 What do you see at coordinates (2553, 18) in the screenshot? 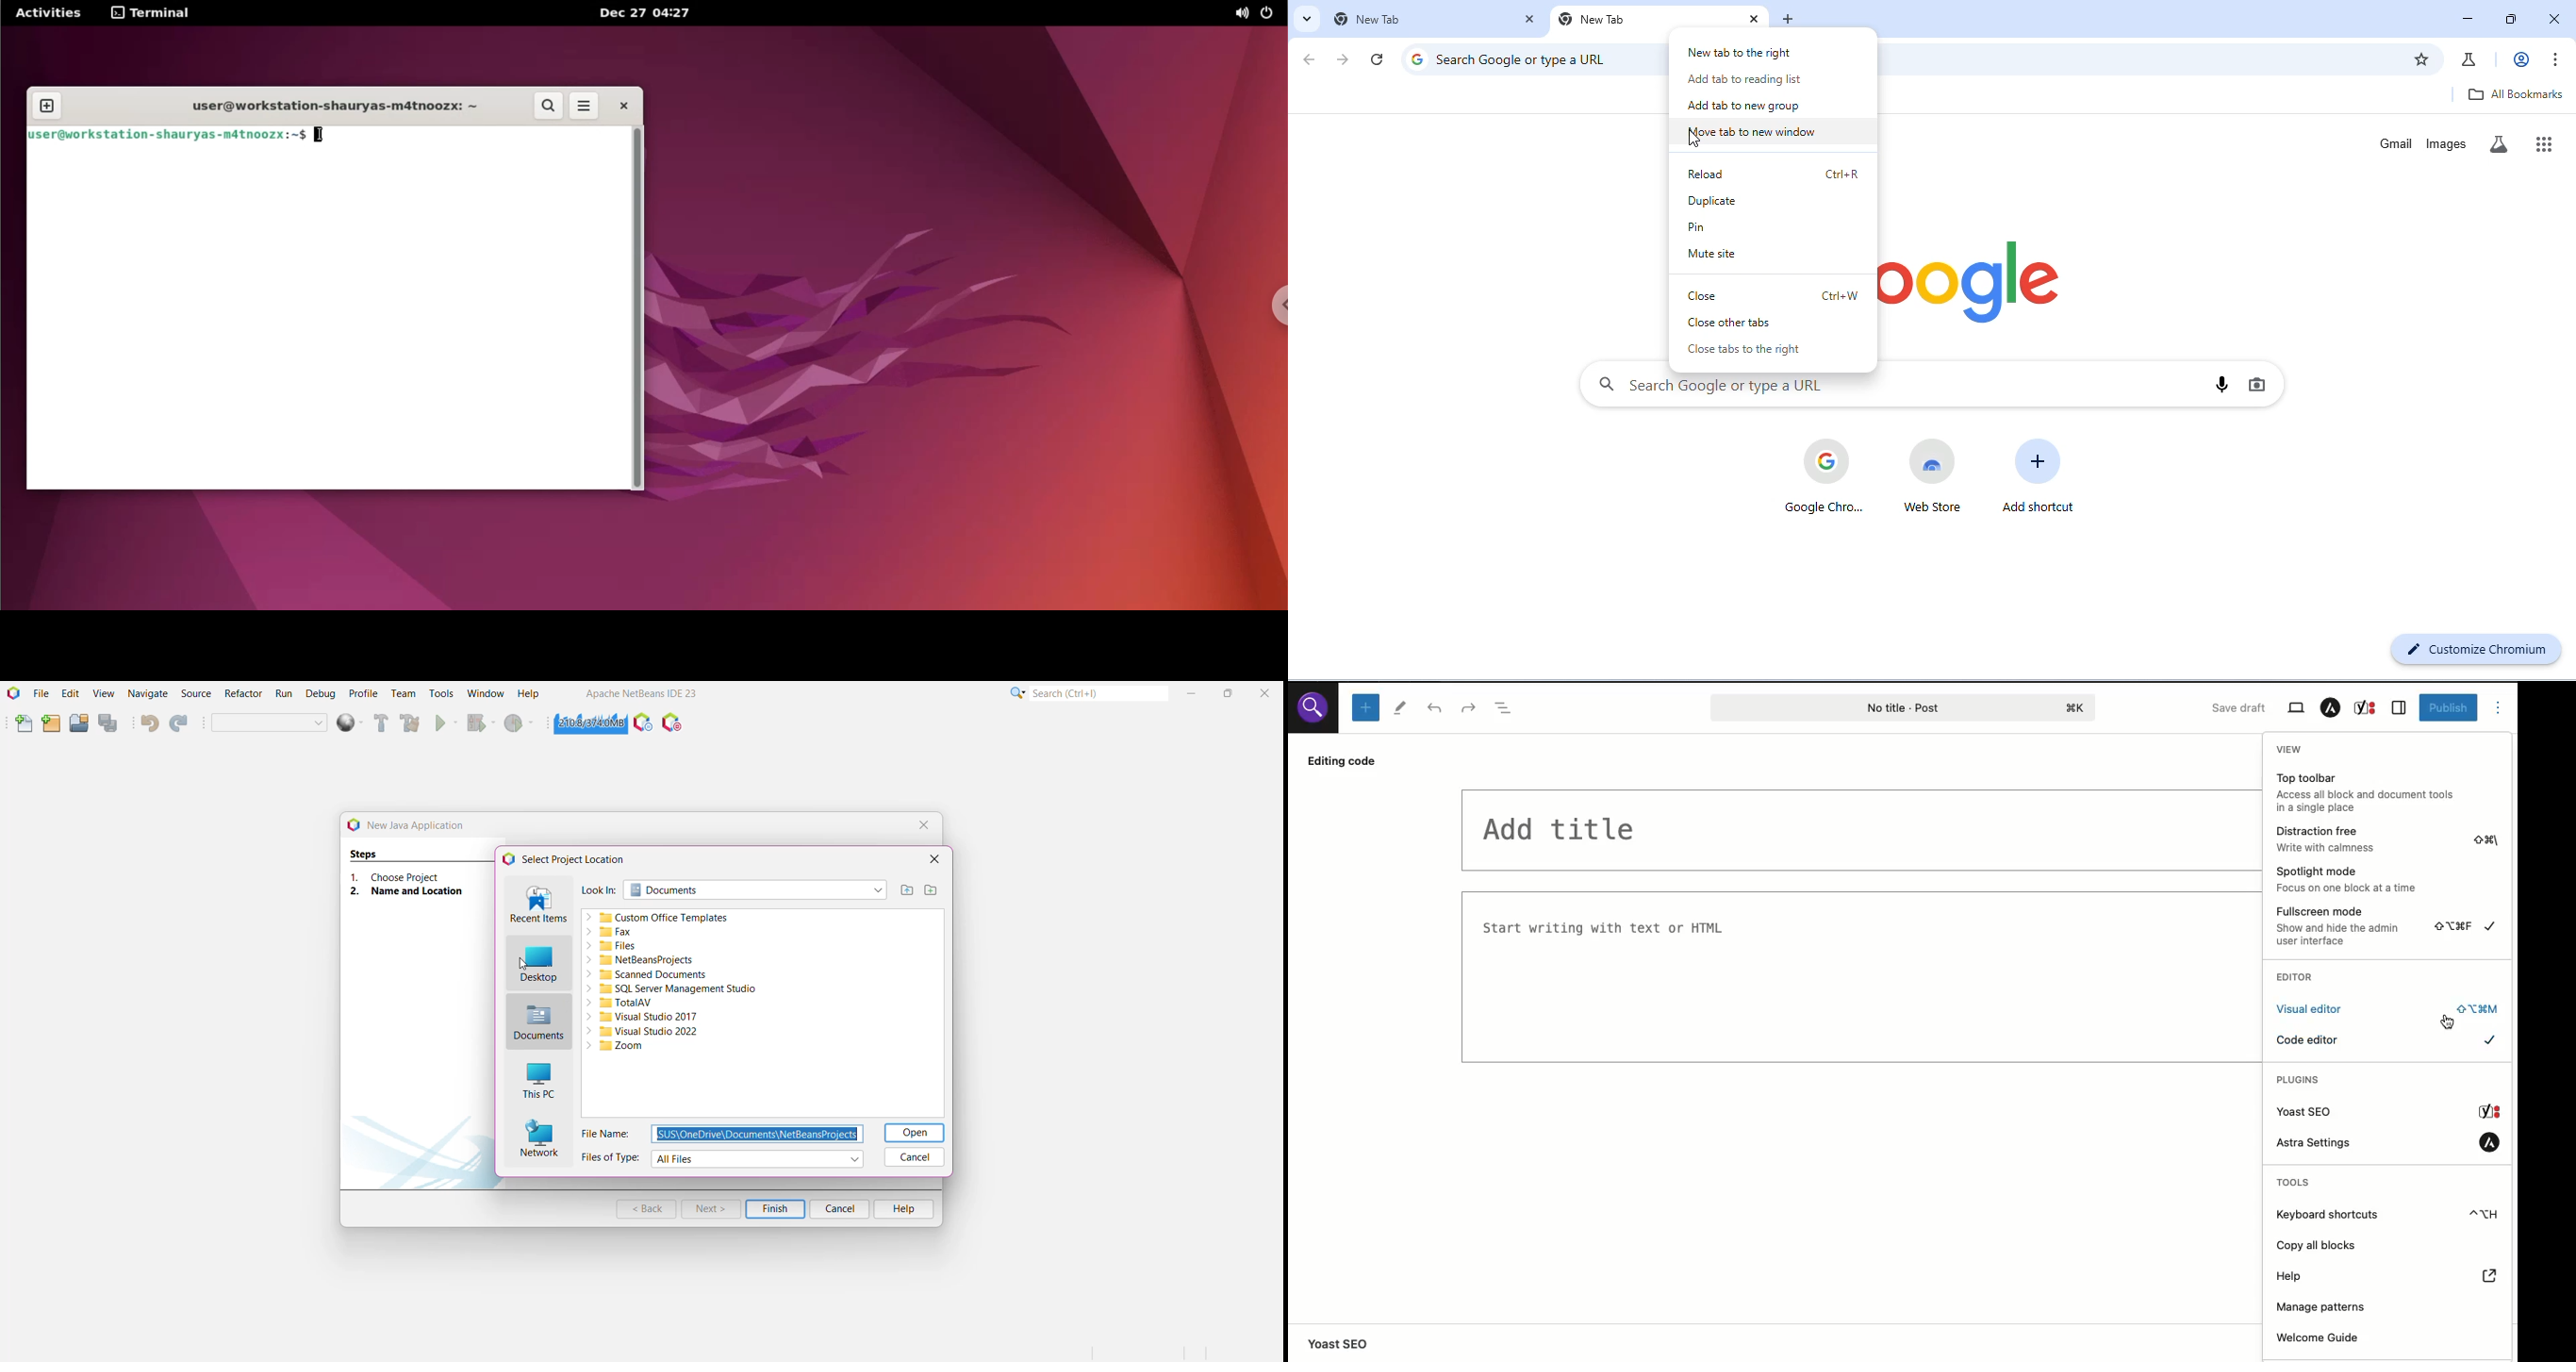
I see `close` at bounding box center [2553, 18].